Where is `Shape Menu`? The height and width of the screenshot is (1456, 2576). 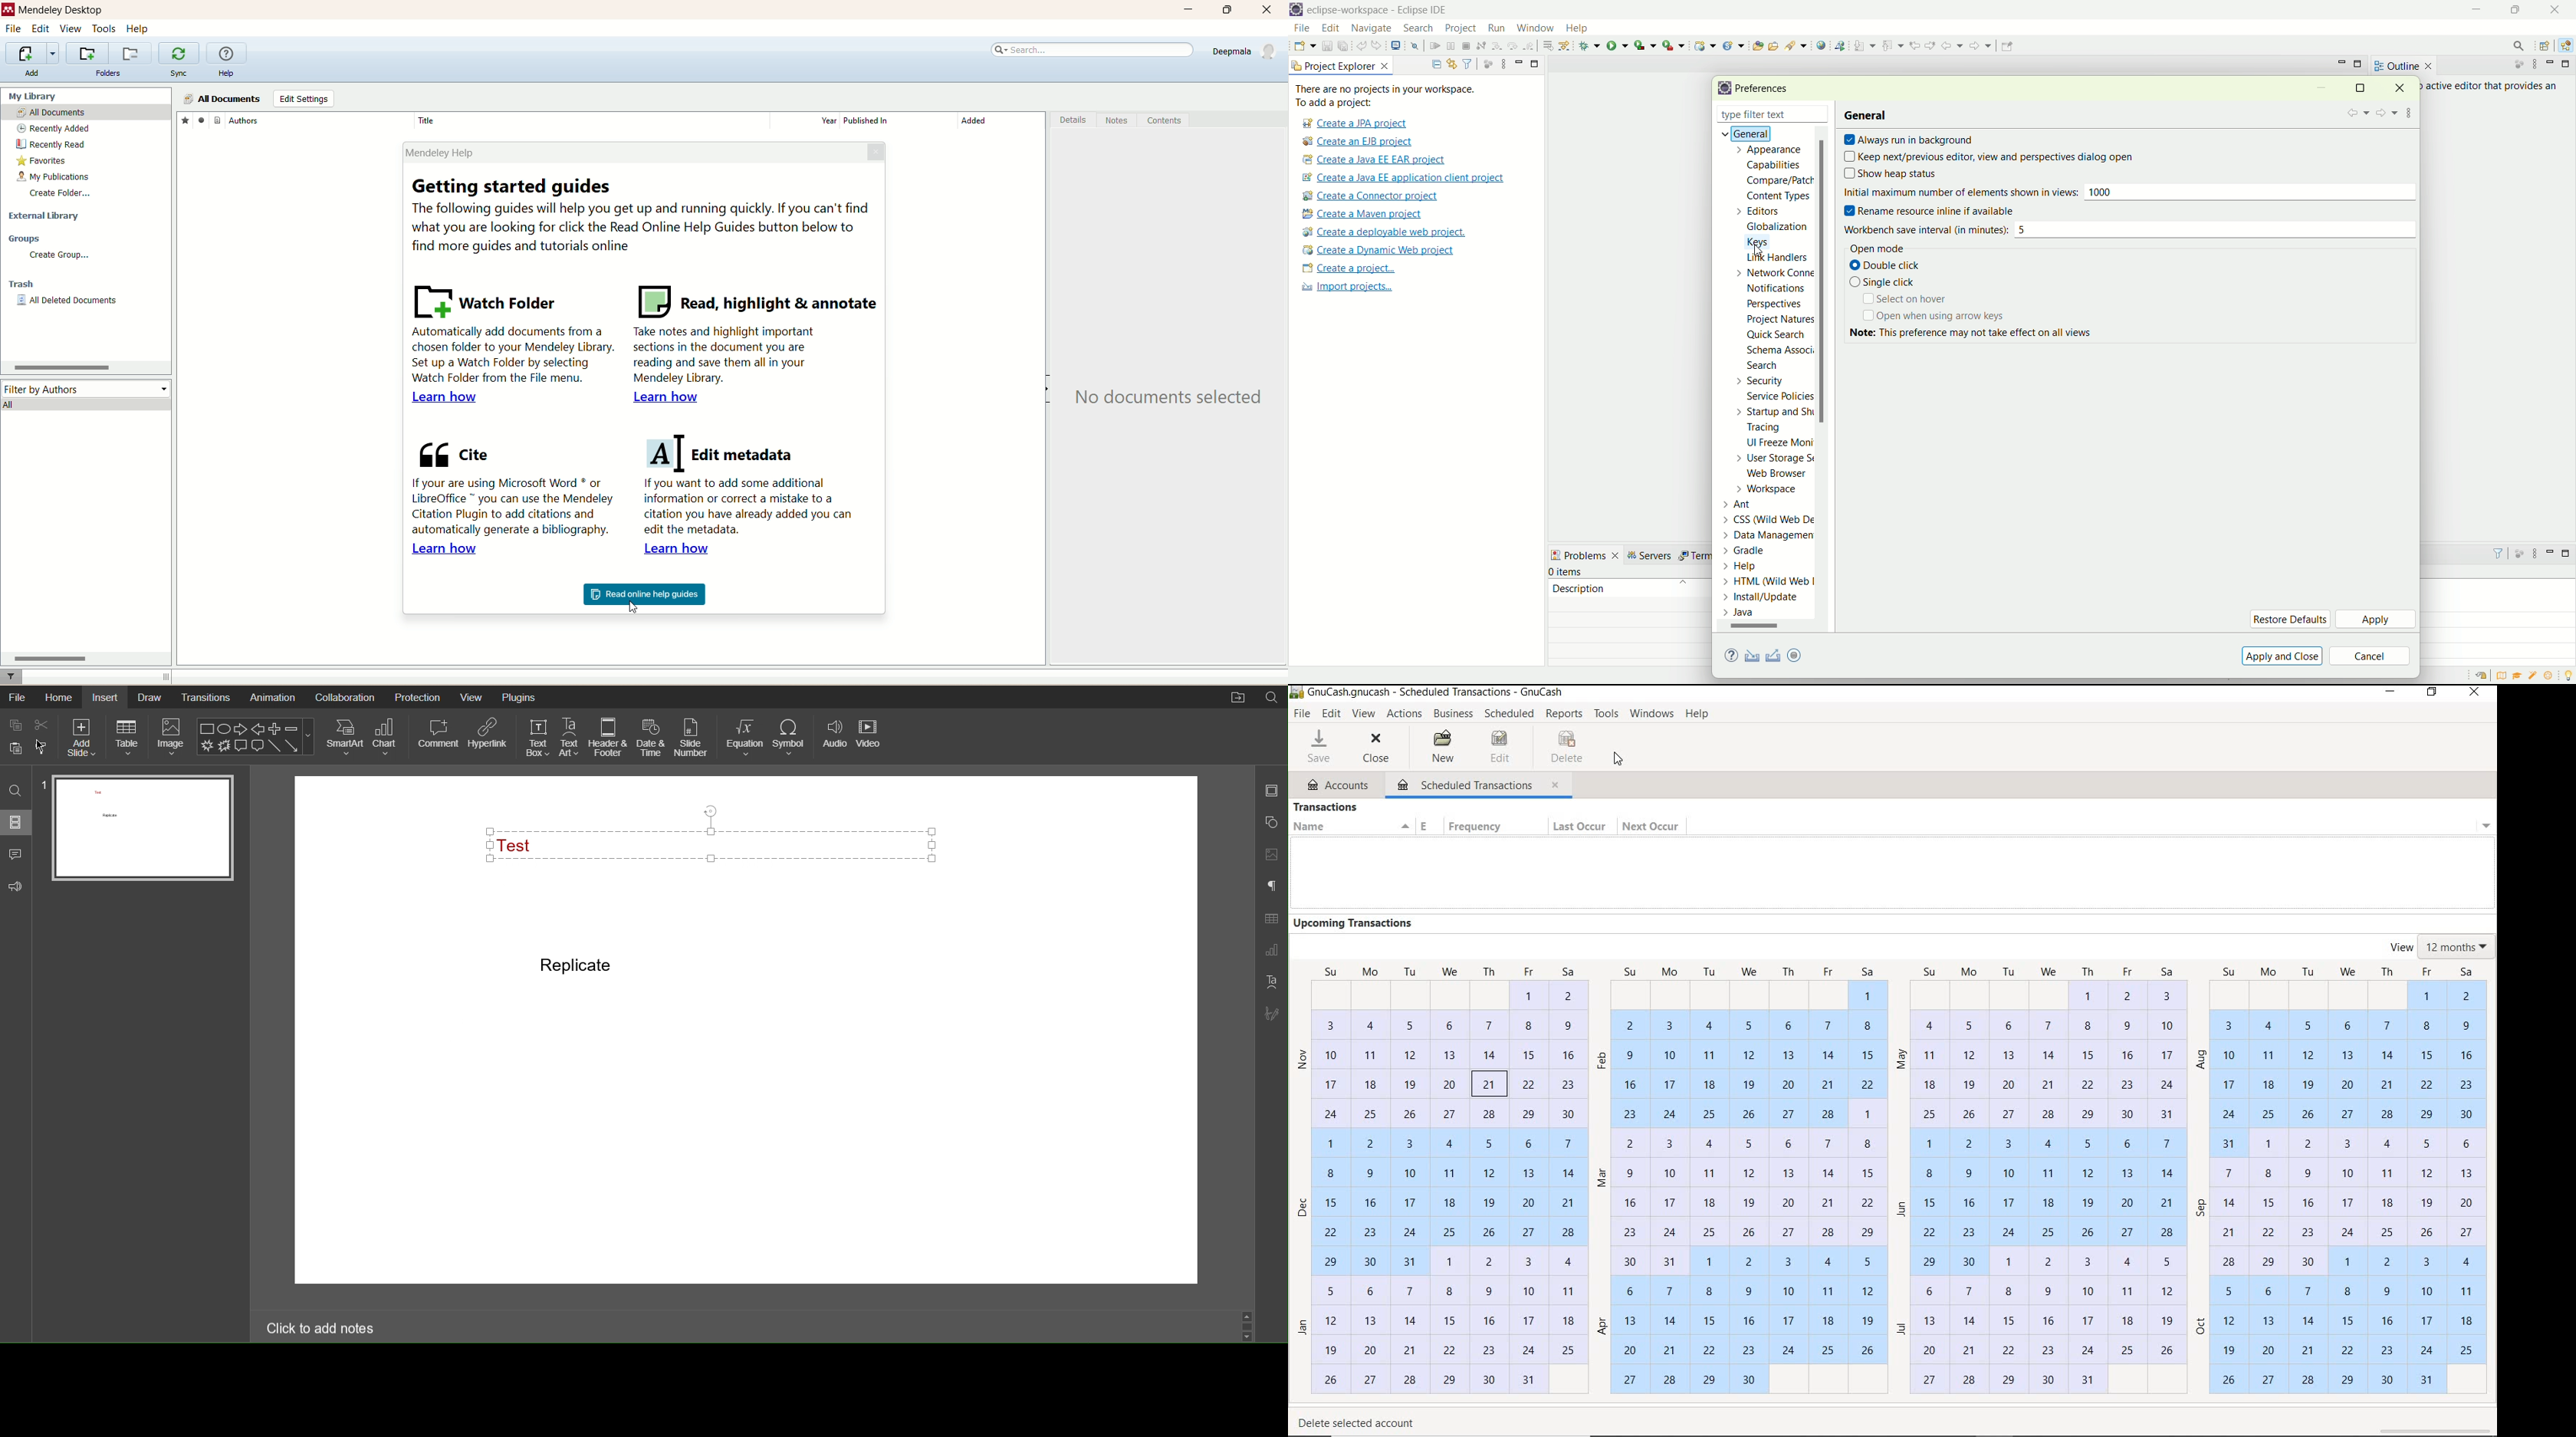 Shape Menu is located at coordinates (256, 737).